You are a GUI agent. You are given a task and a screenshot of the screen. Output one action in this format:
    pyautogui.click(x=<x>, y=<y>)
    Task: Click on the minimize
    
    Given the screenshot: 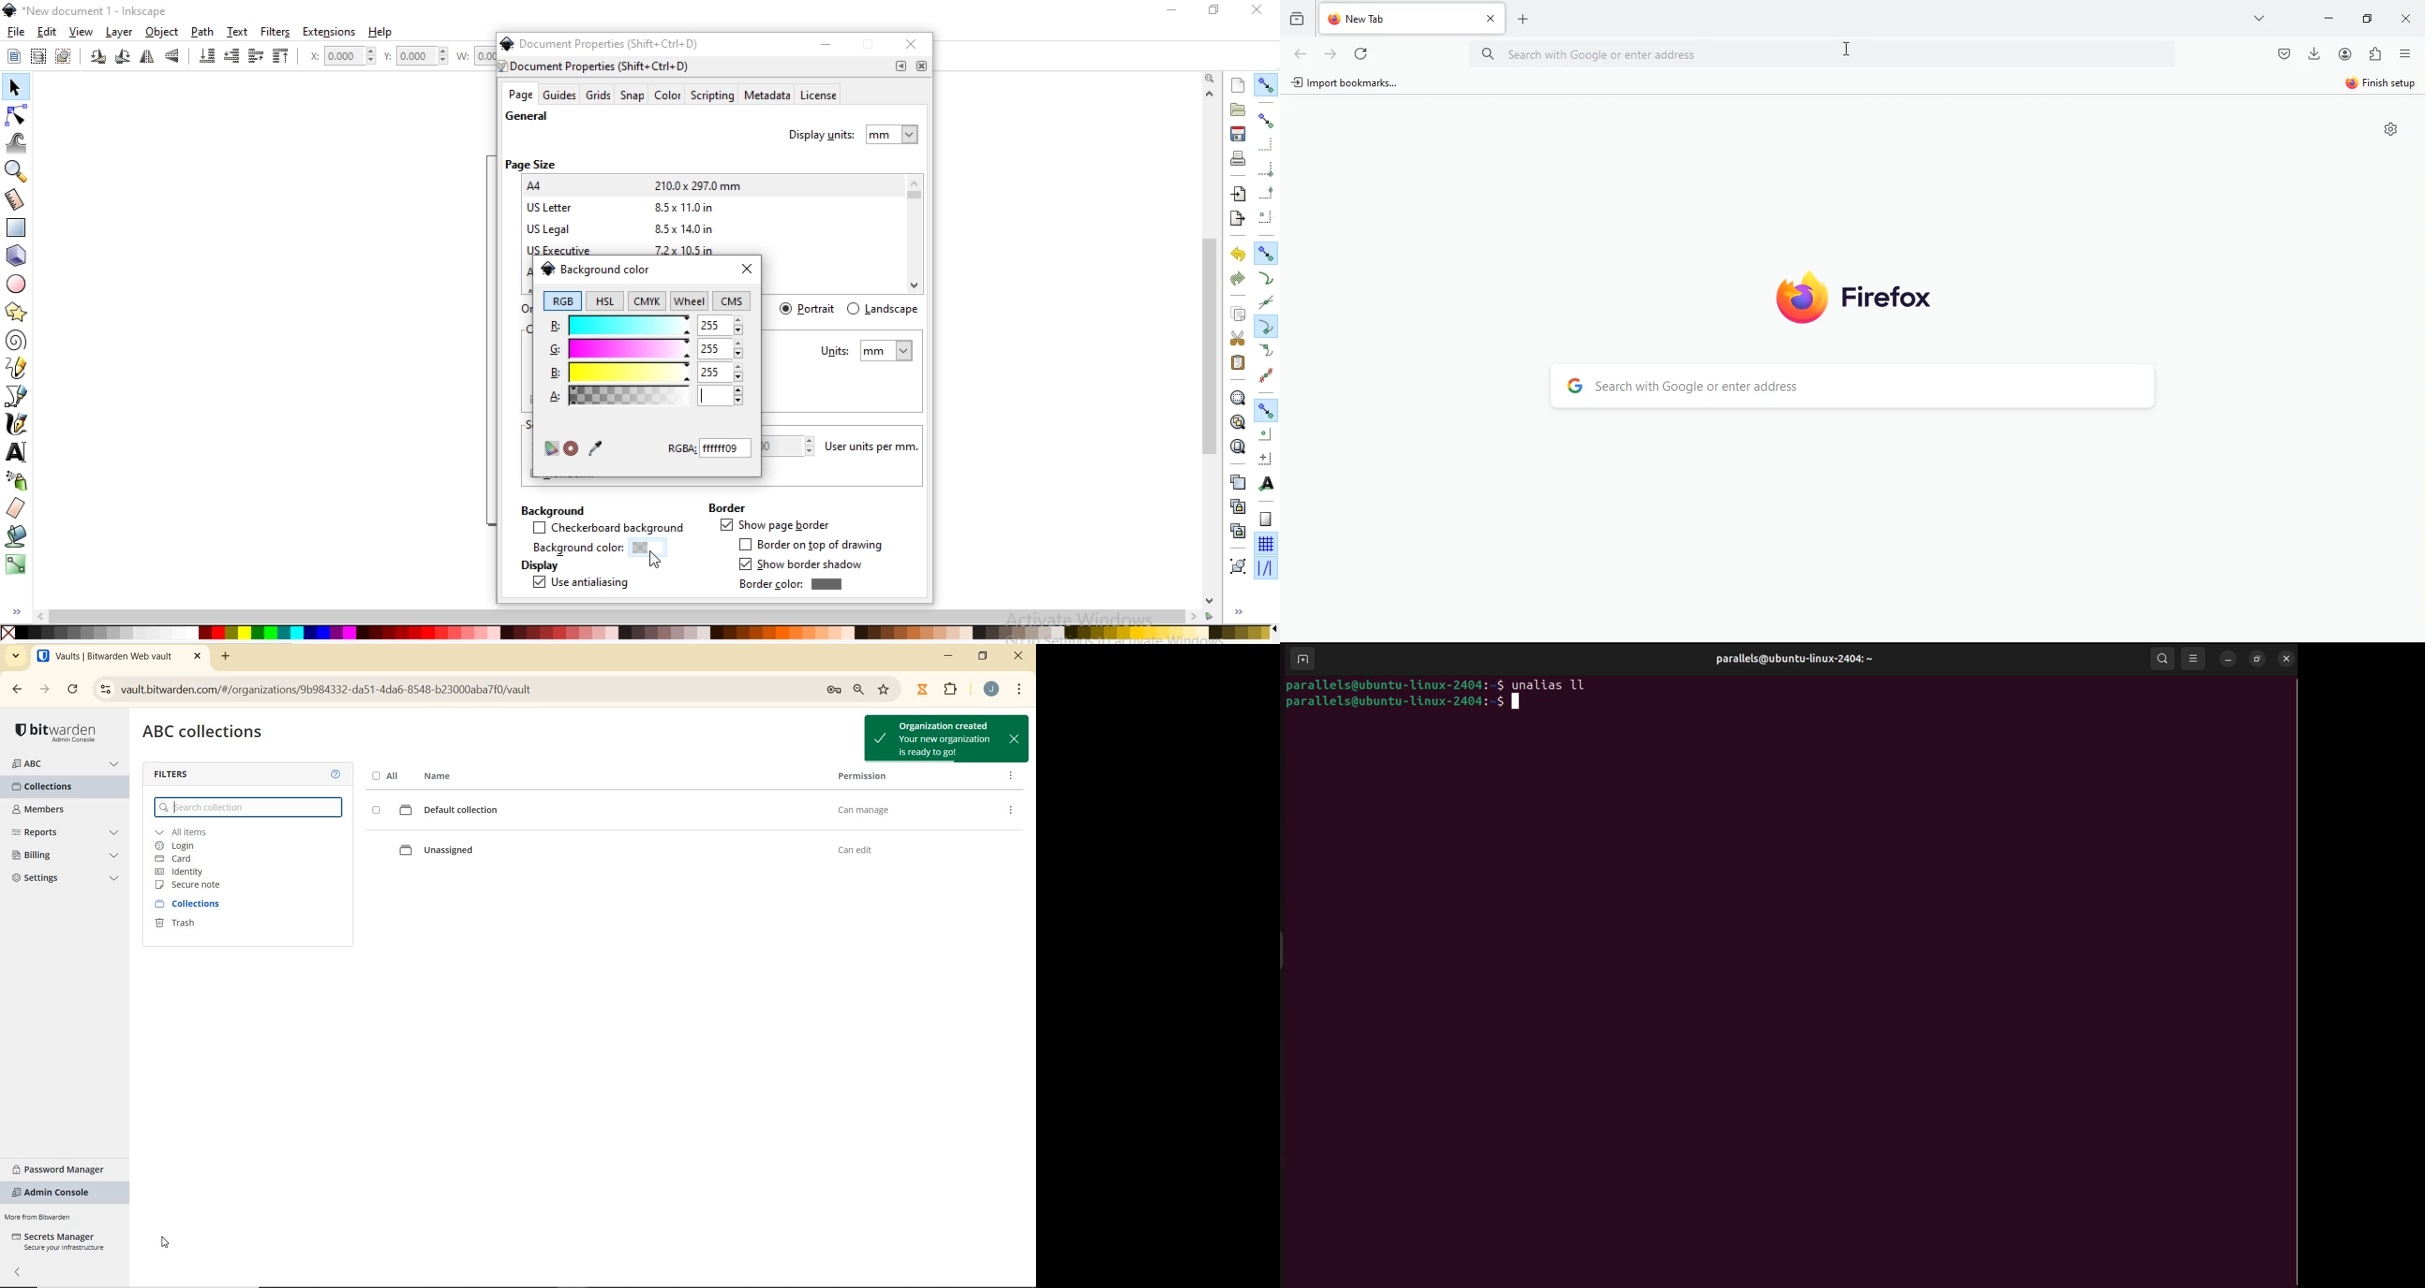 What is the action you would take?
    pyautogui.click(x=1169, y=8)
    